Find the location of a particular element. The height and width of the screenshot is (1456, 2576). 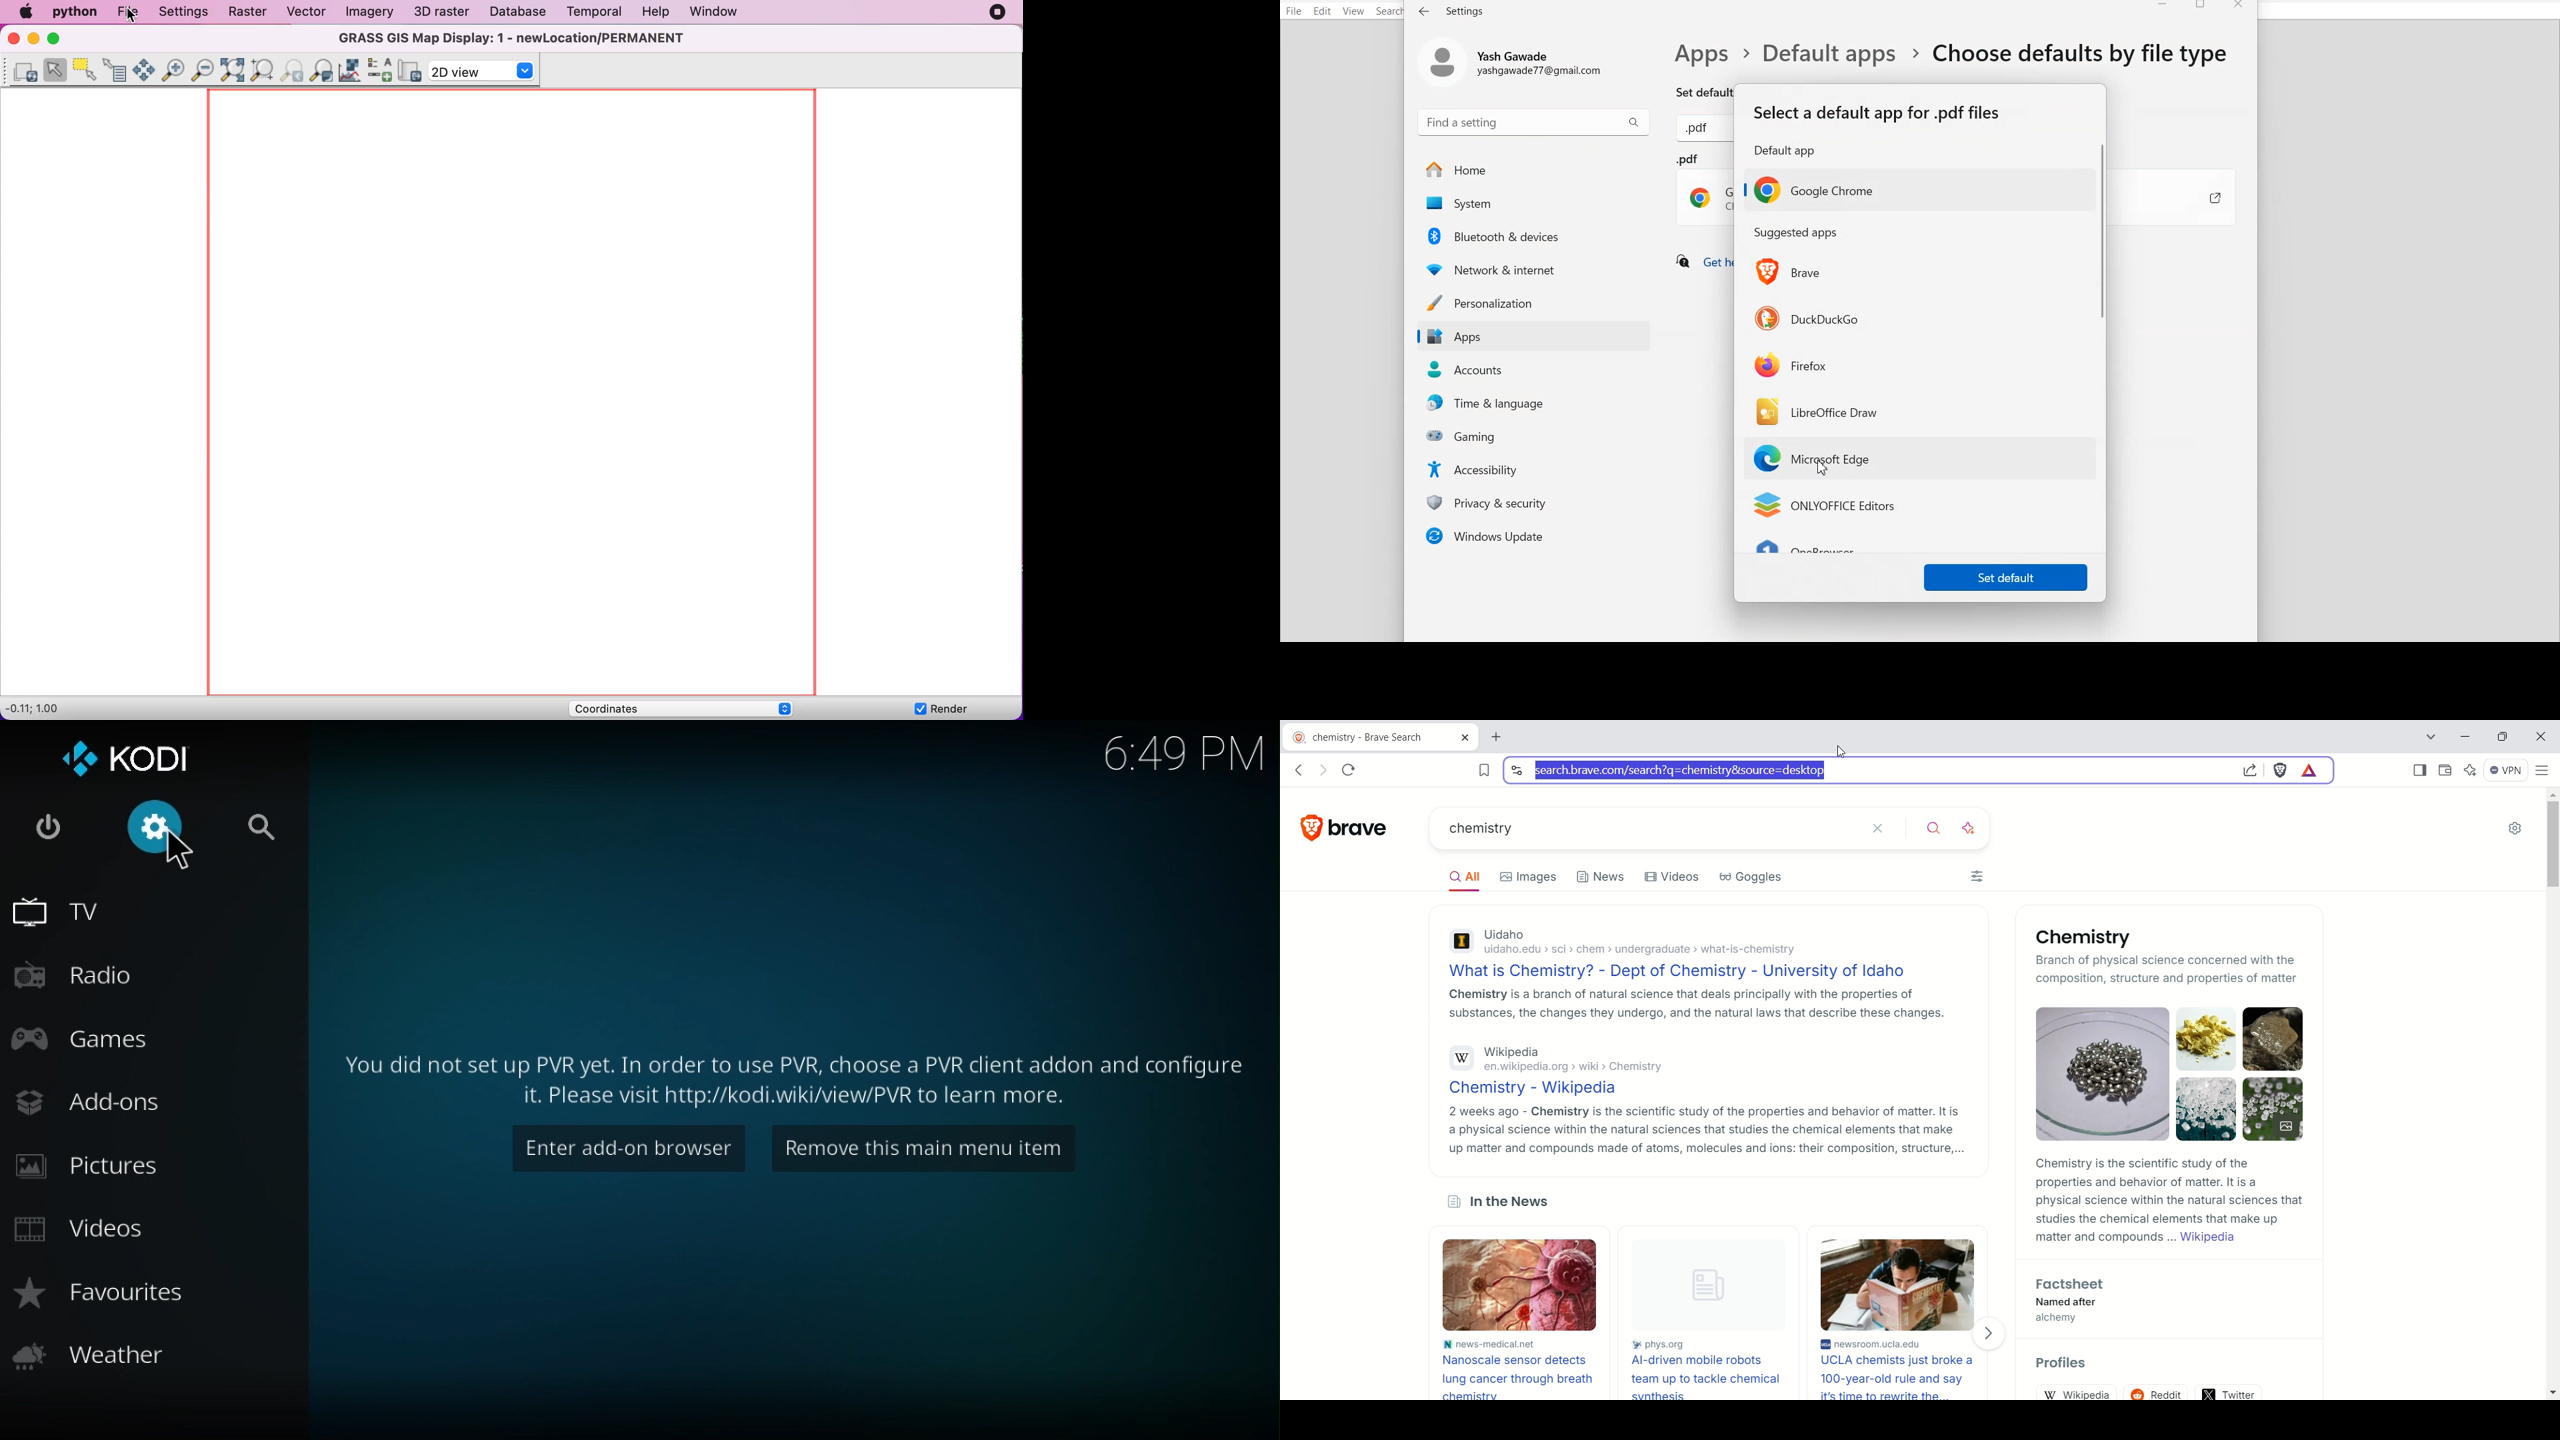

Cursor is located at coordinates (176, 850).